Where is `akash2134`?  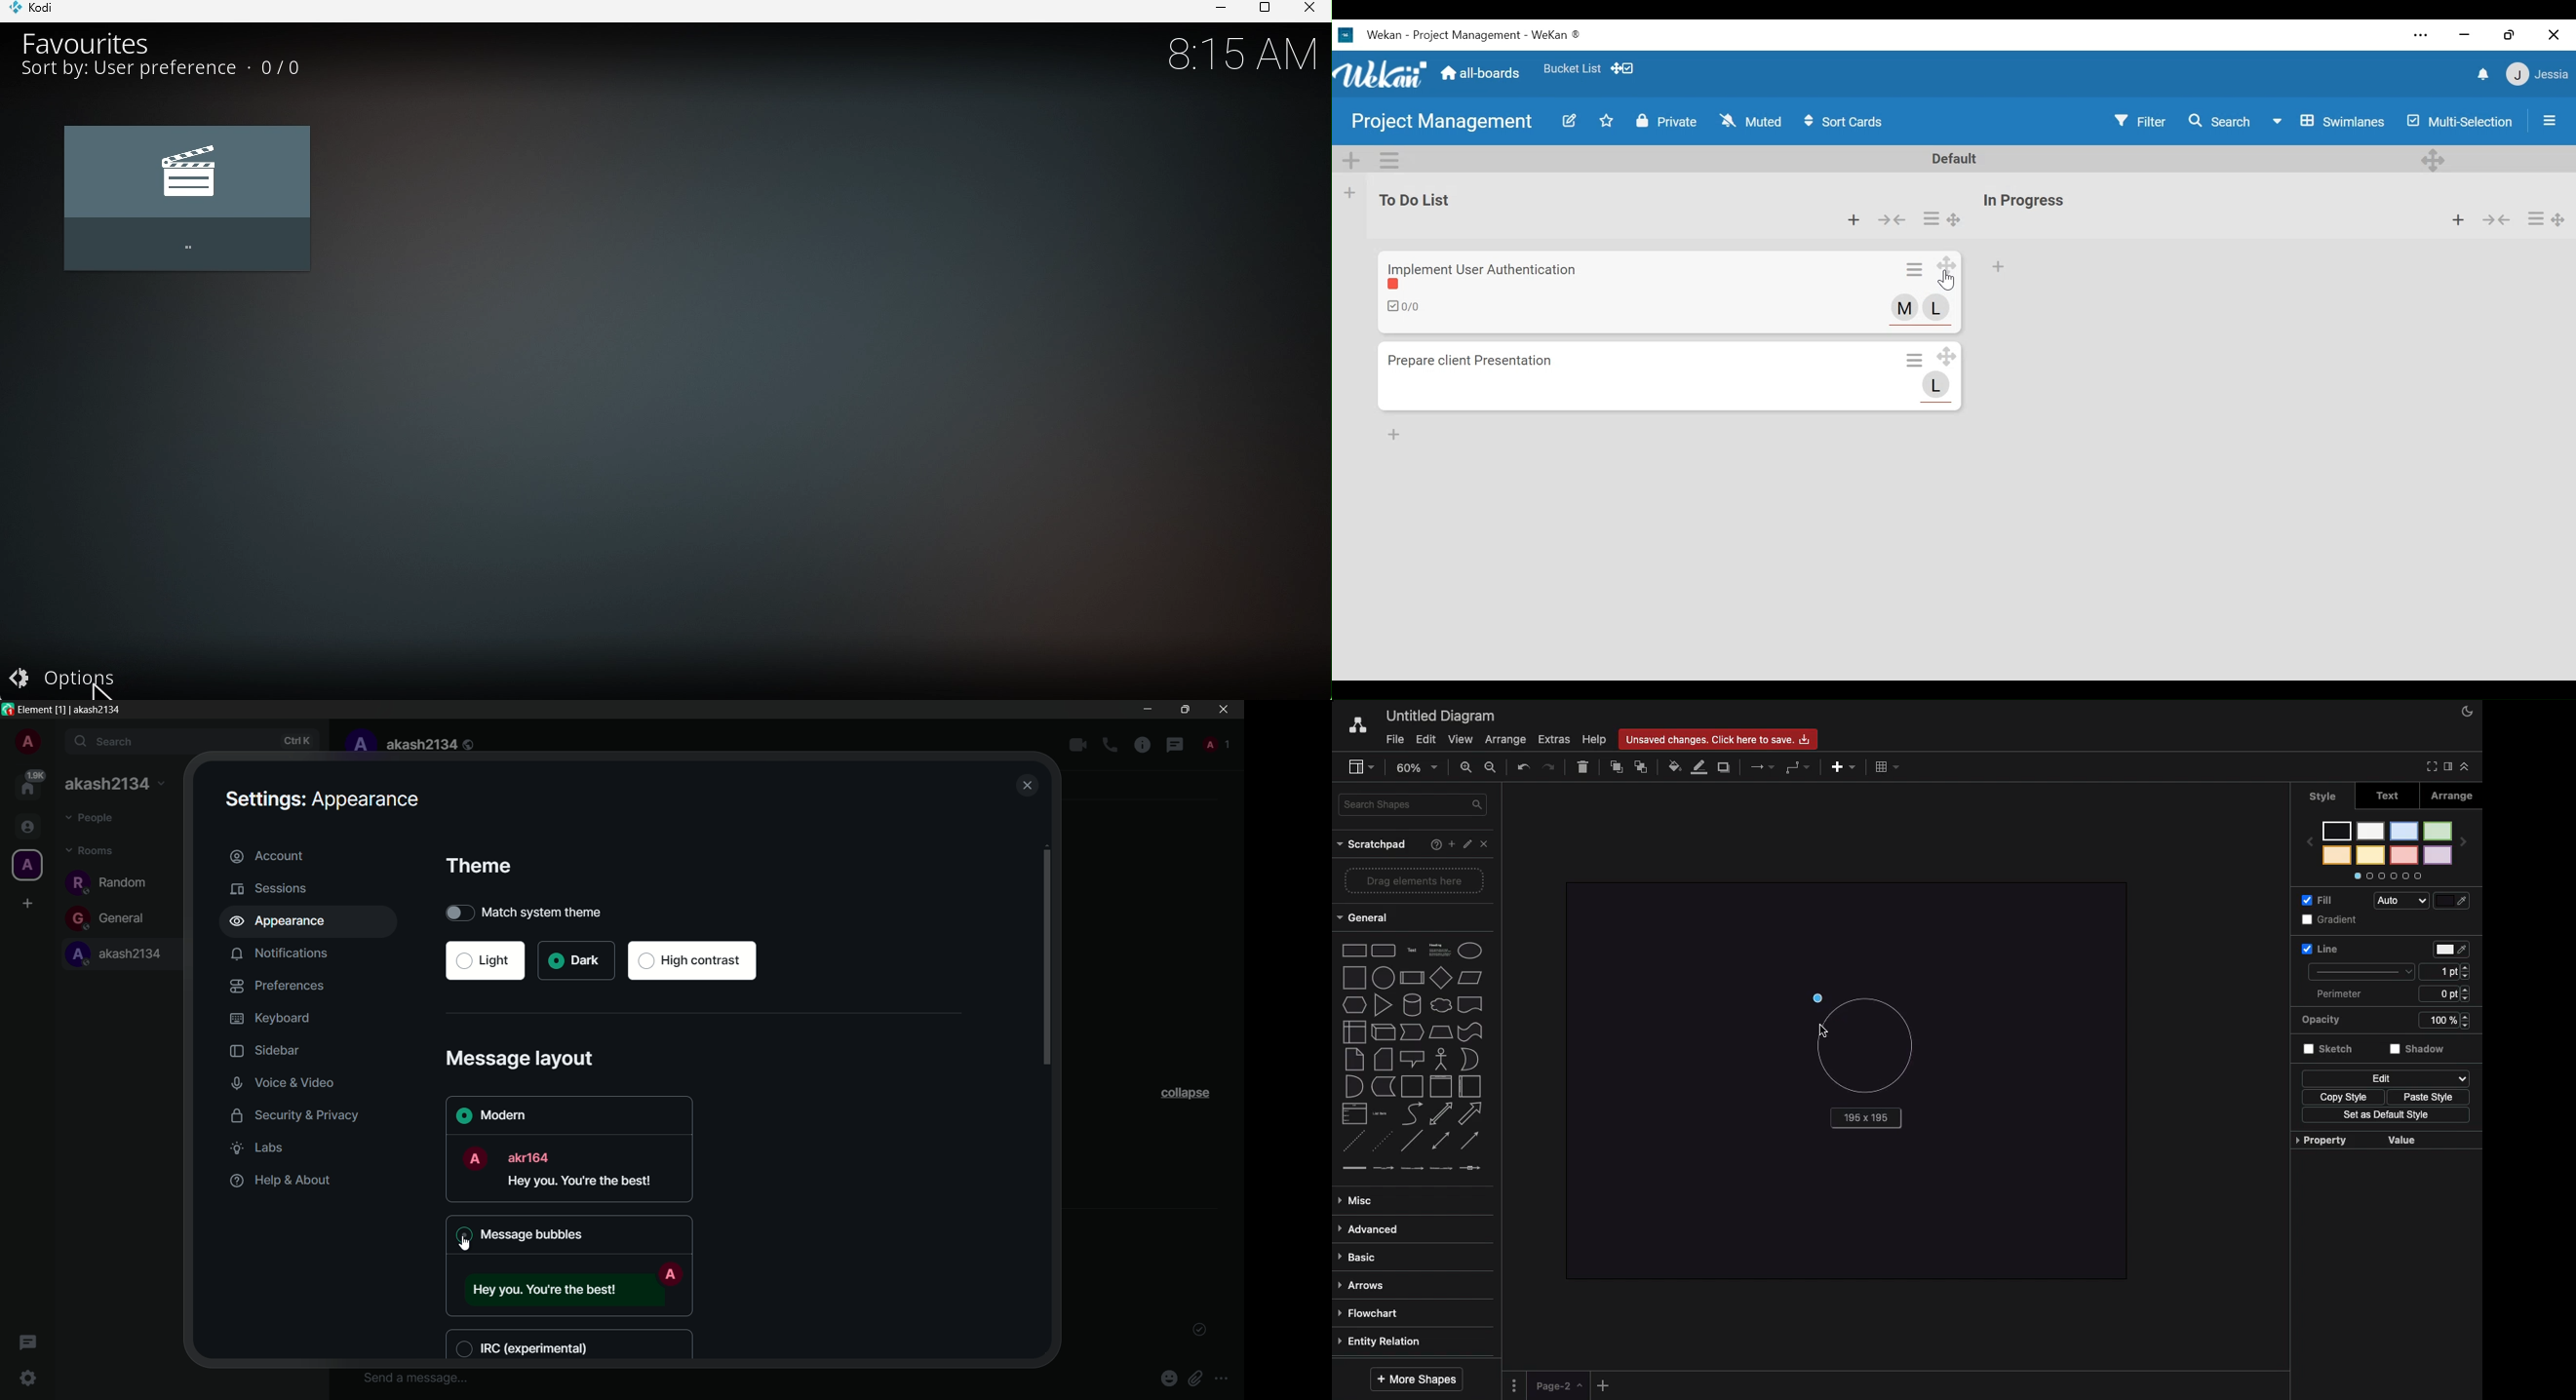 akash2134 is located at coordinates (117, 955).